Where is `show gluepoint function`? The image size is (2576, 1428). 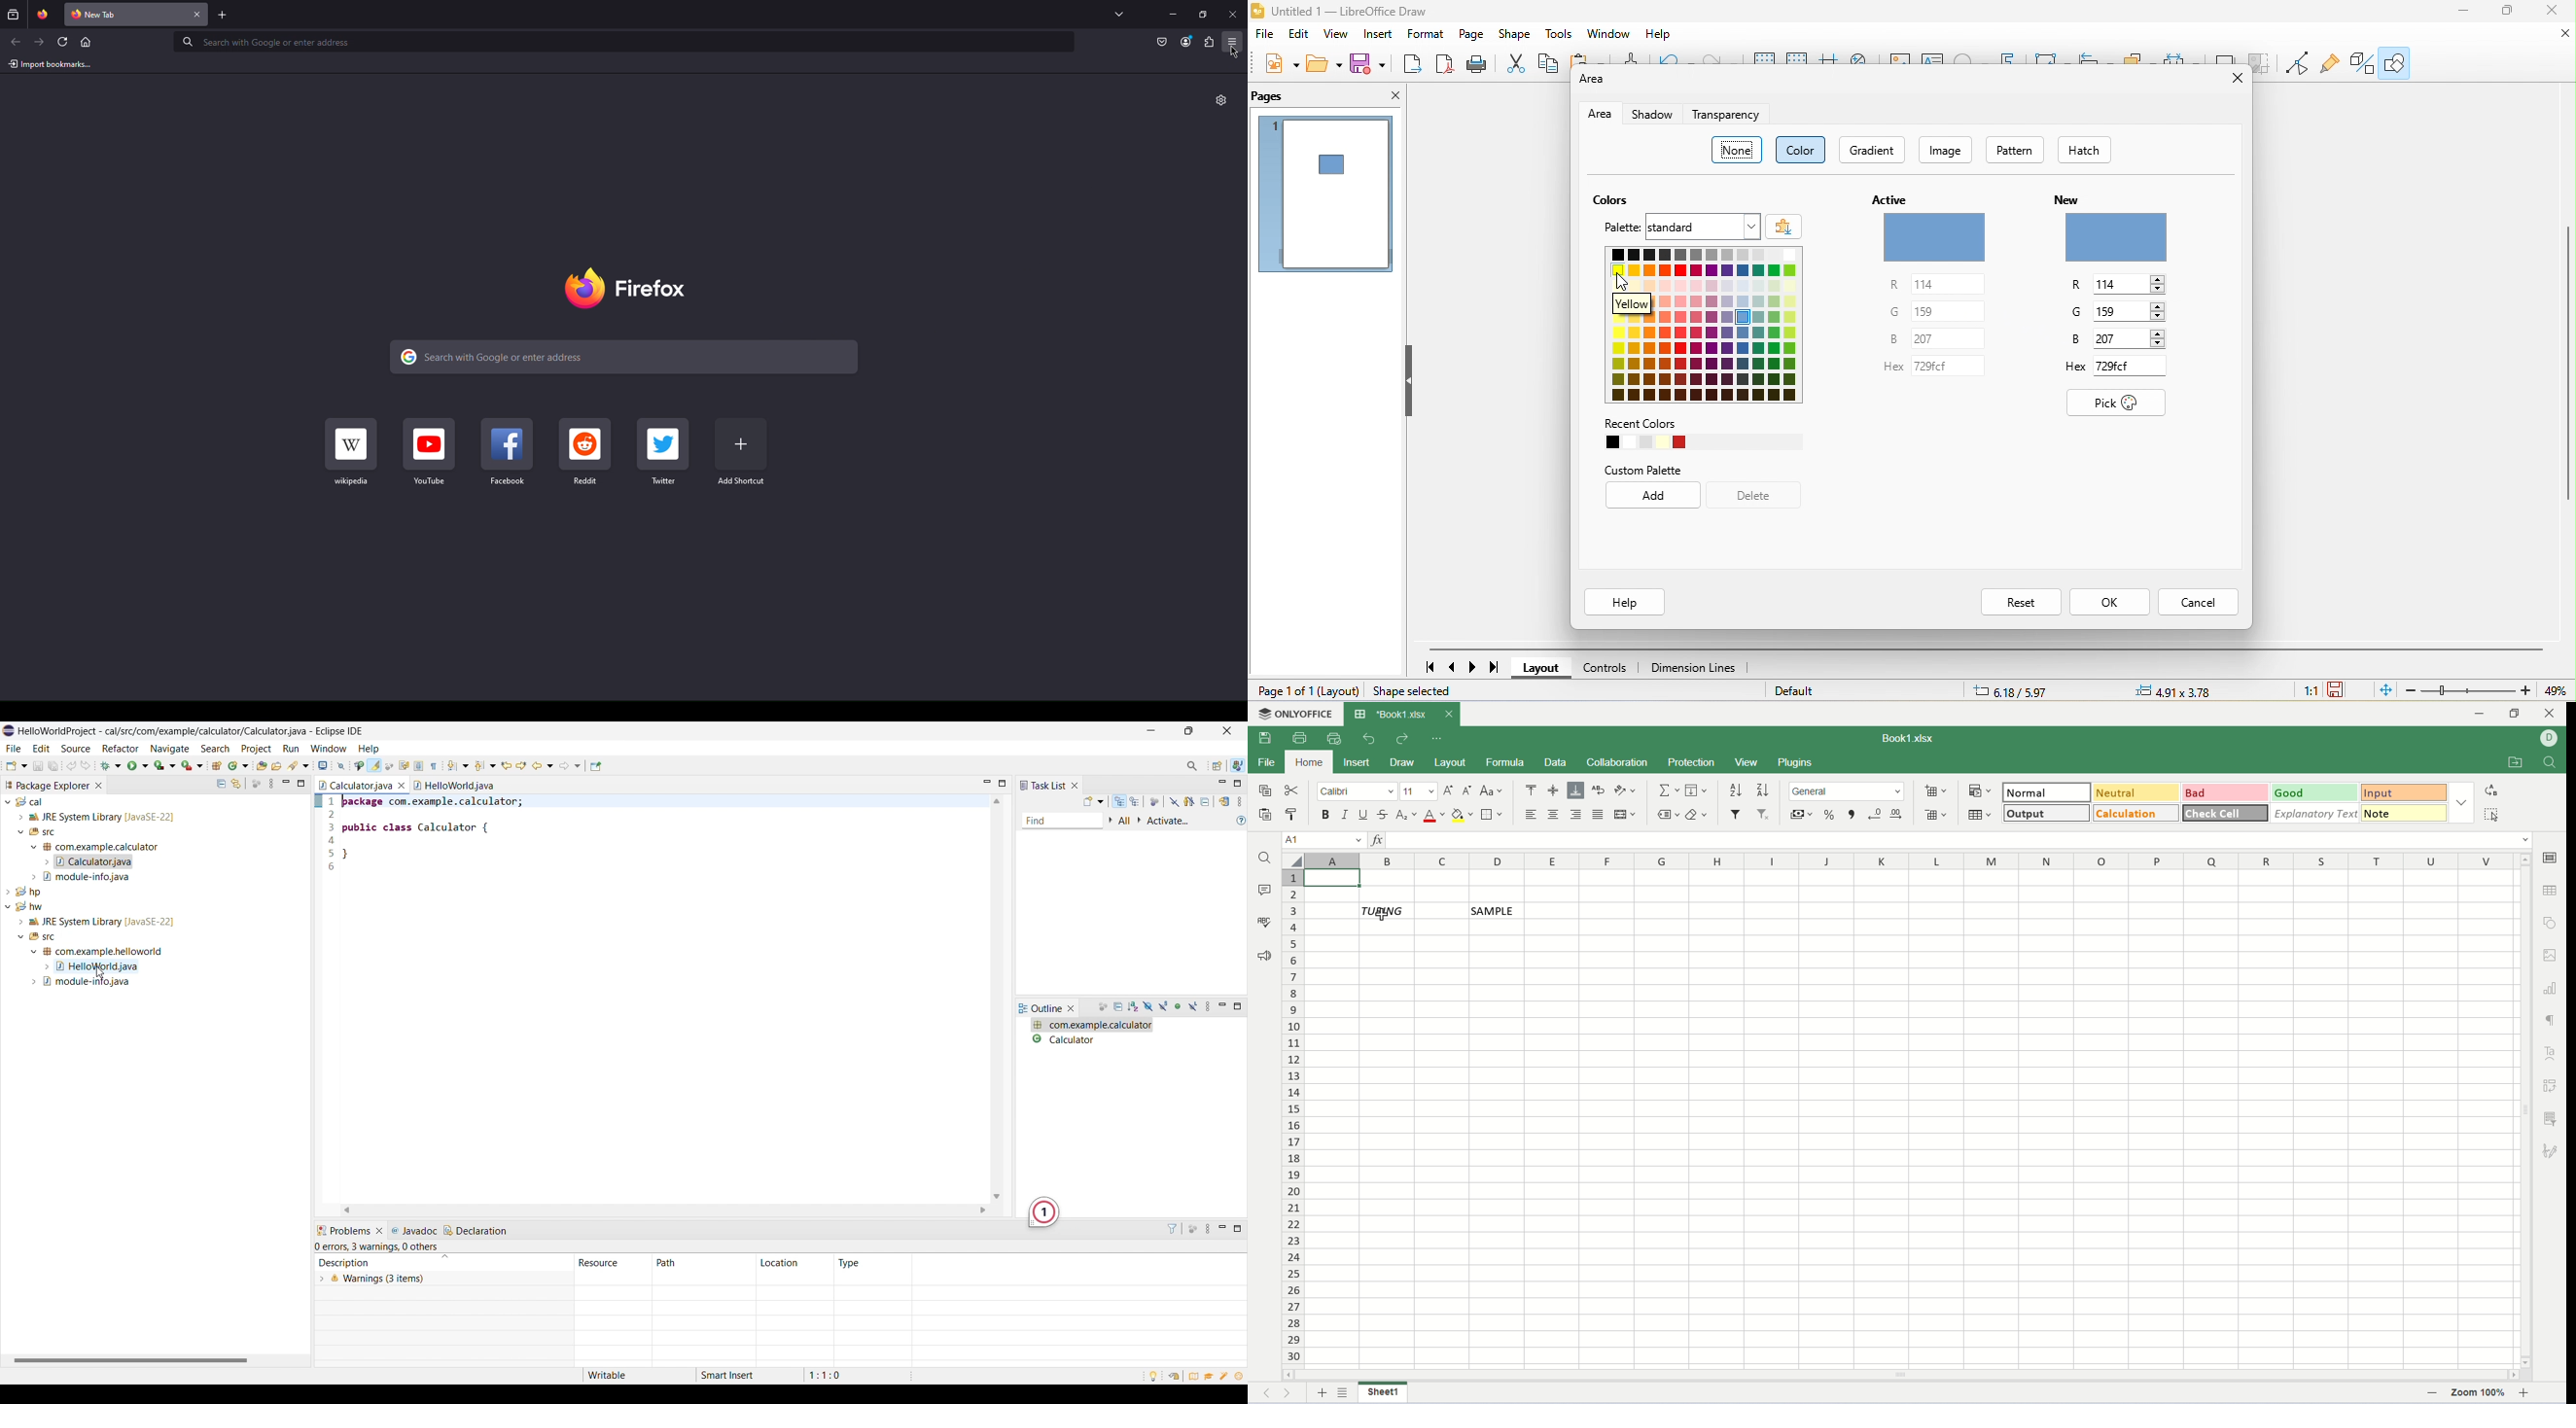
show gluepoint function is located at coordinates (2331, 63).